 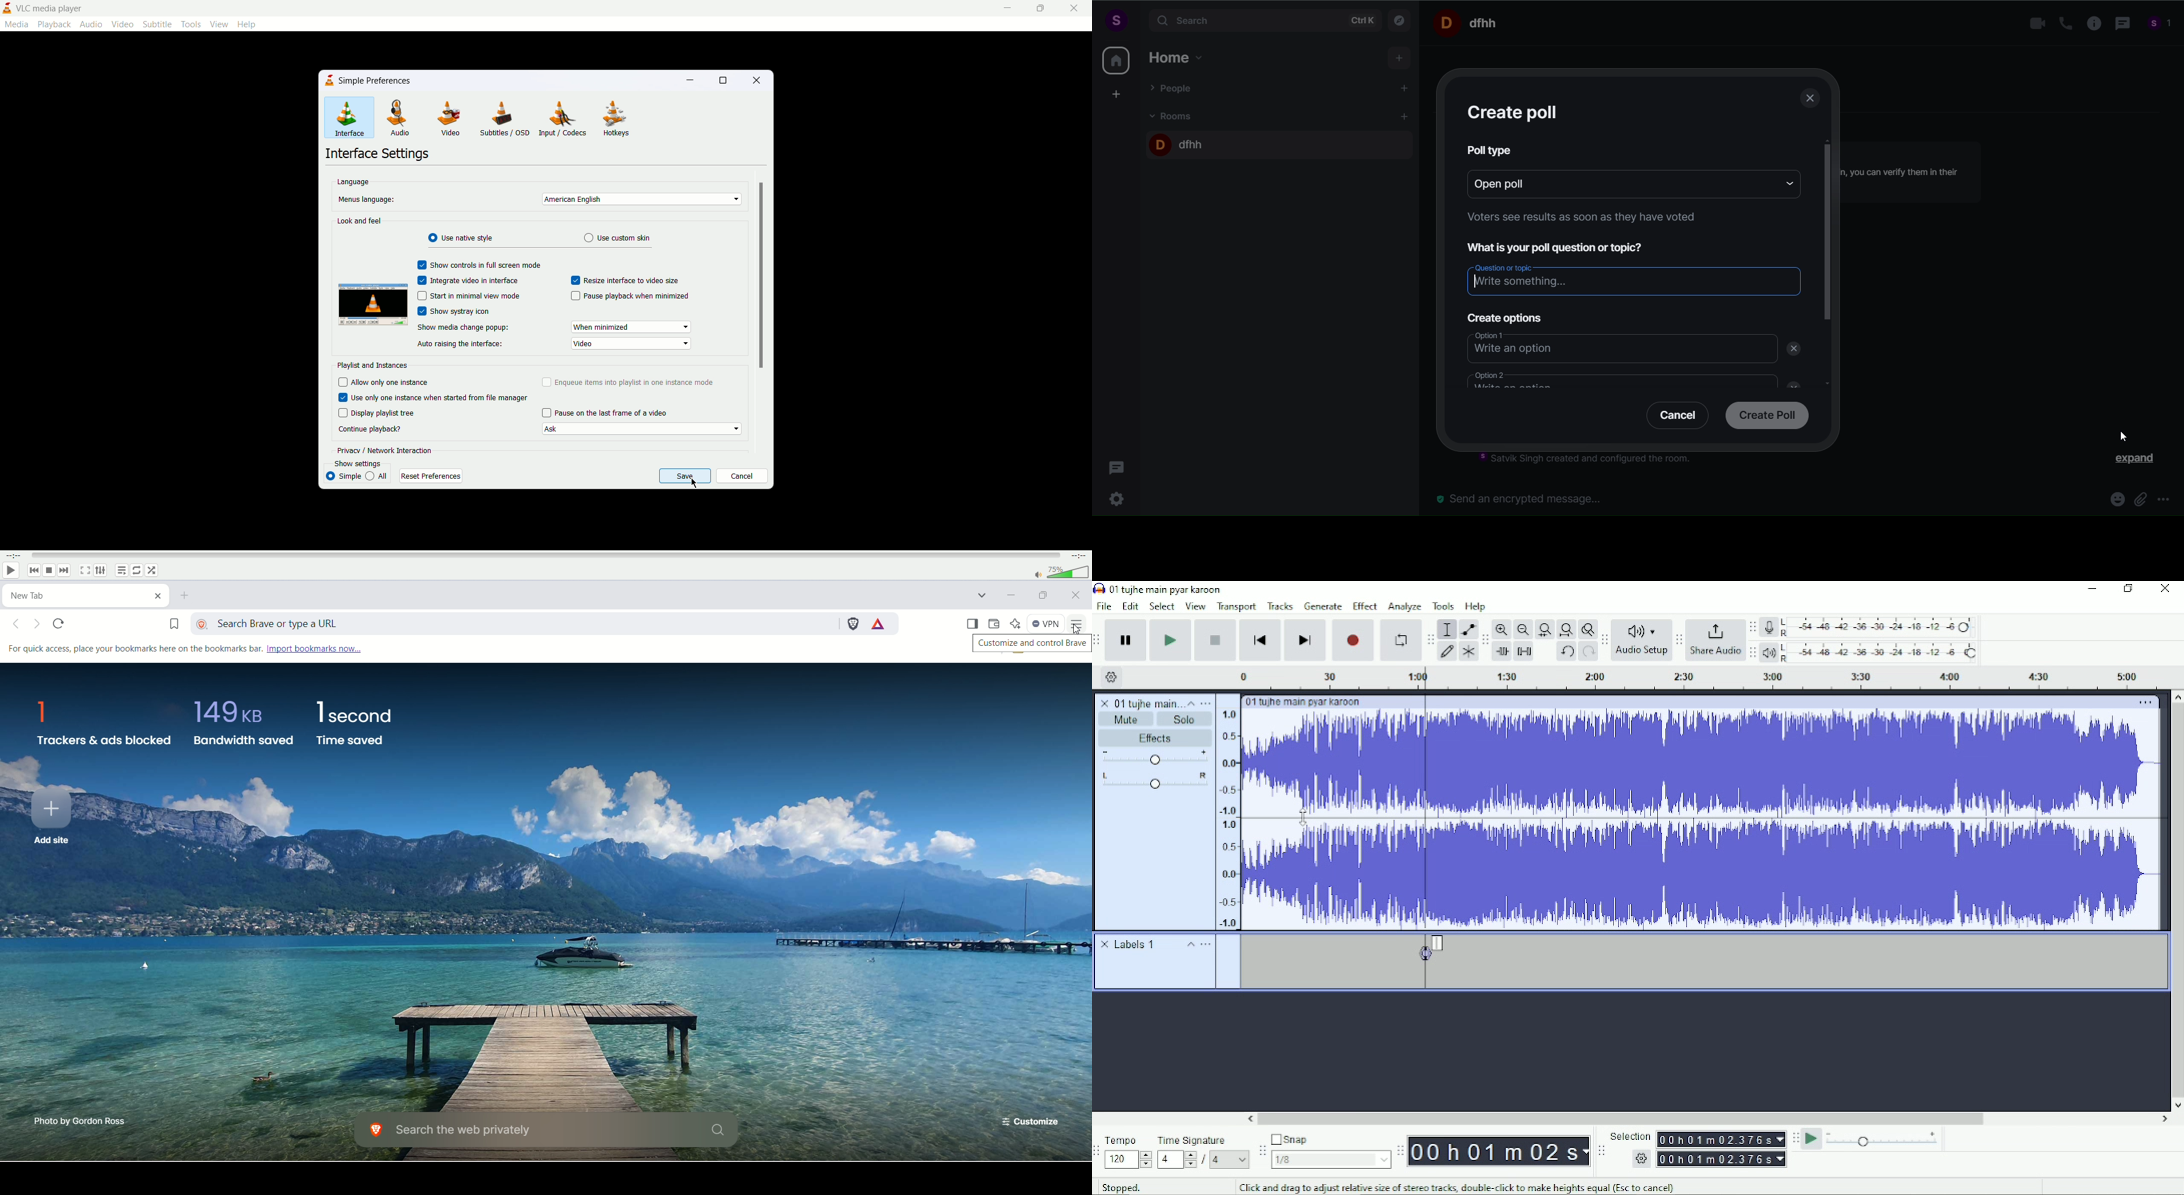 I want to click on elapsed, so click(x=15, y=556).